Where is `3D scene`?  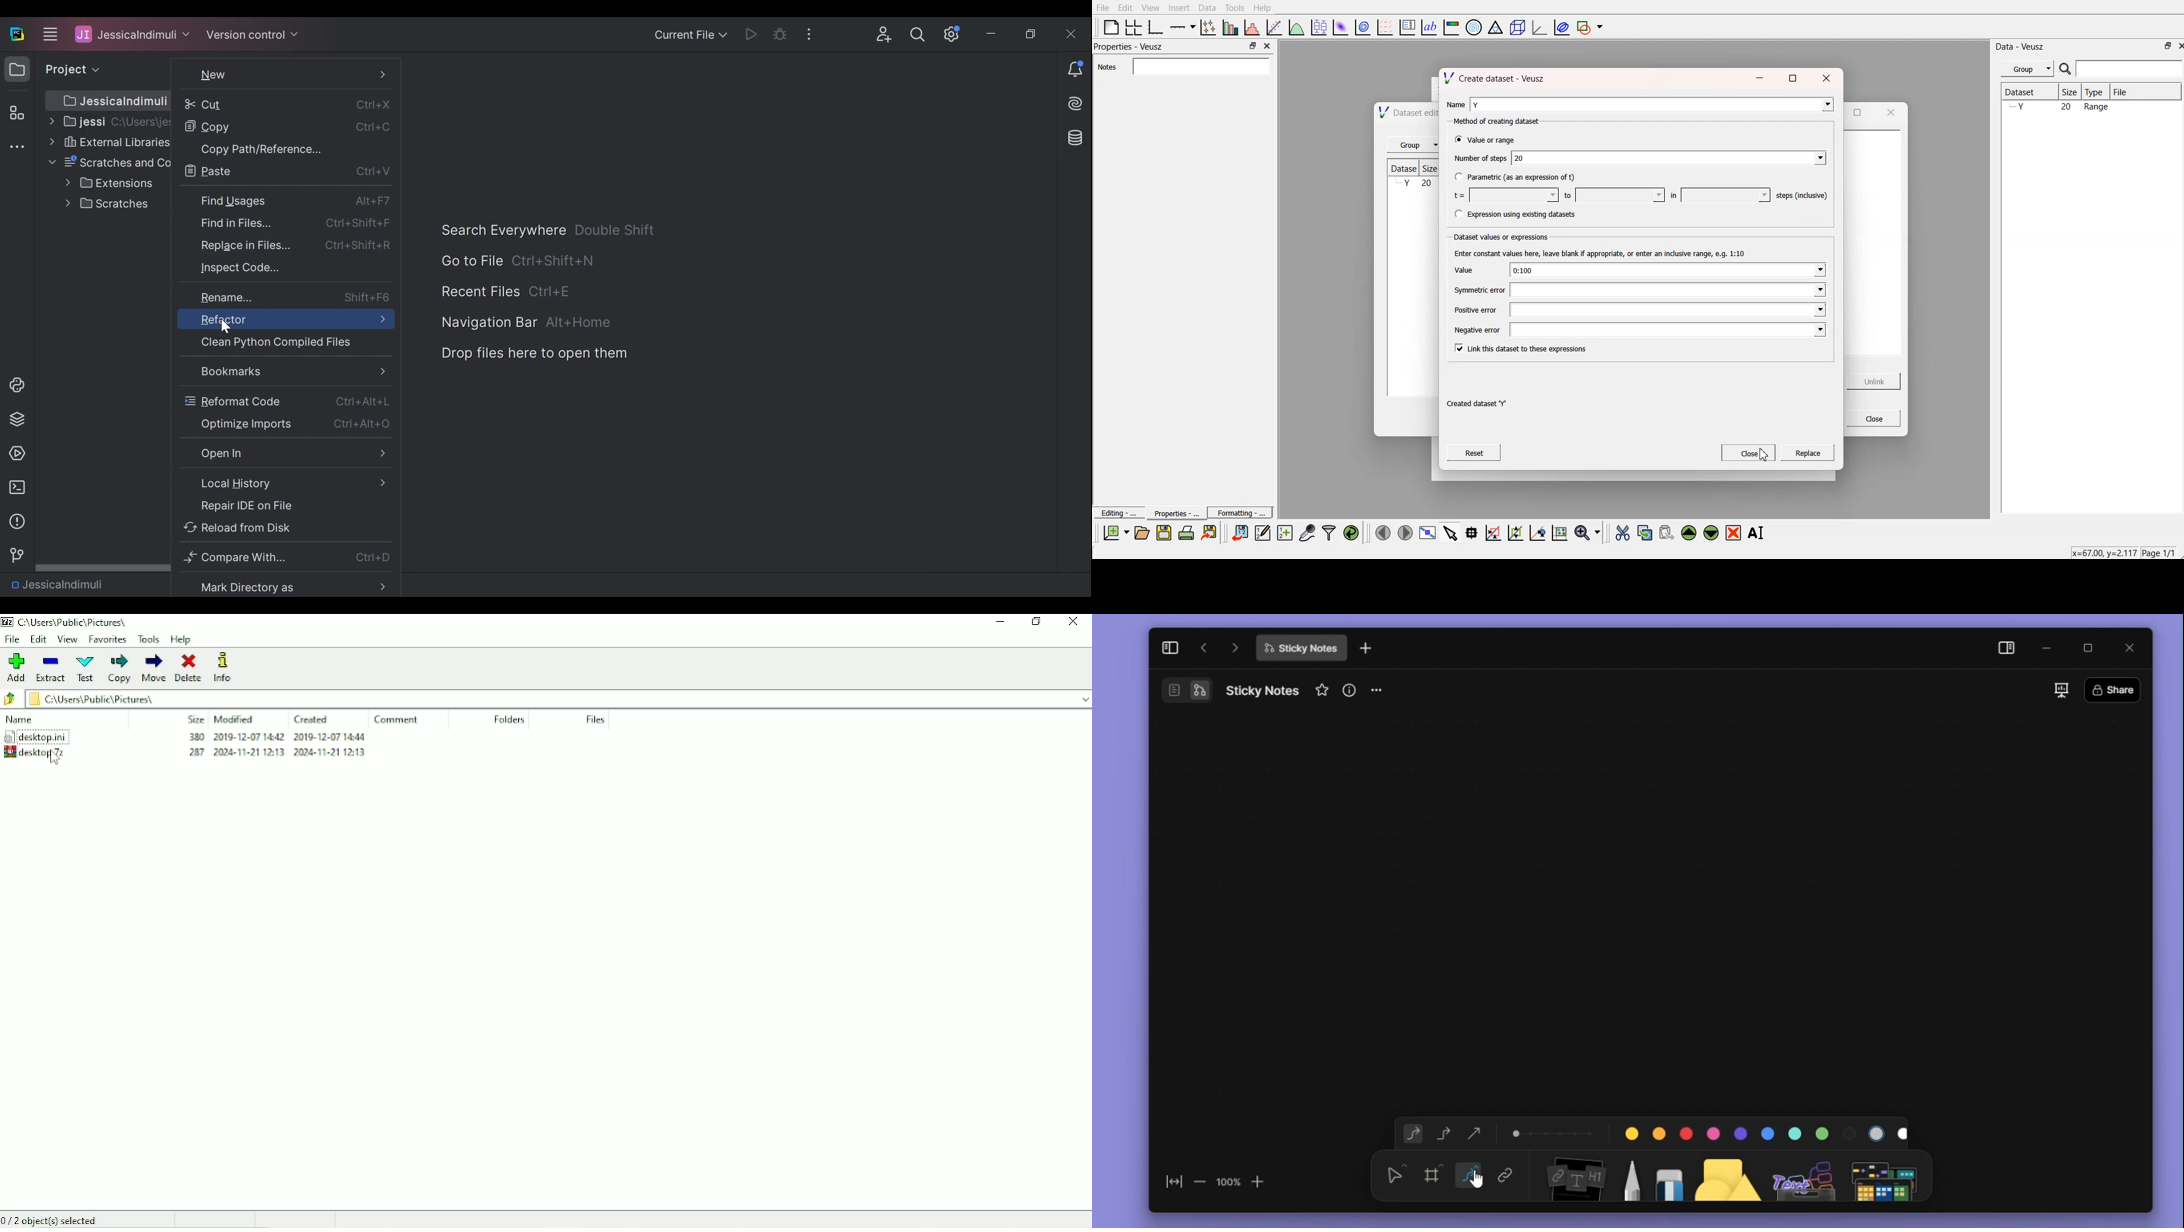
3D scene is located at coordinates (1517, 26).